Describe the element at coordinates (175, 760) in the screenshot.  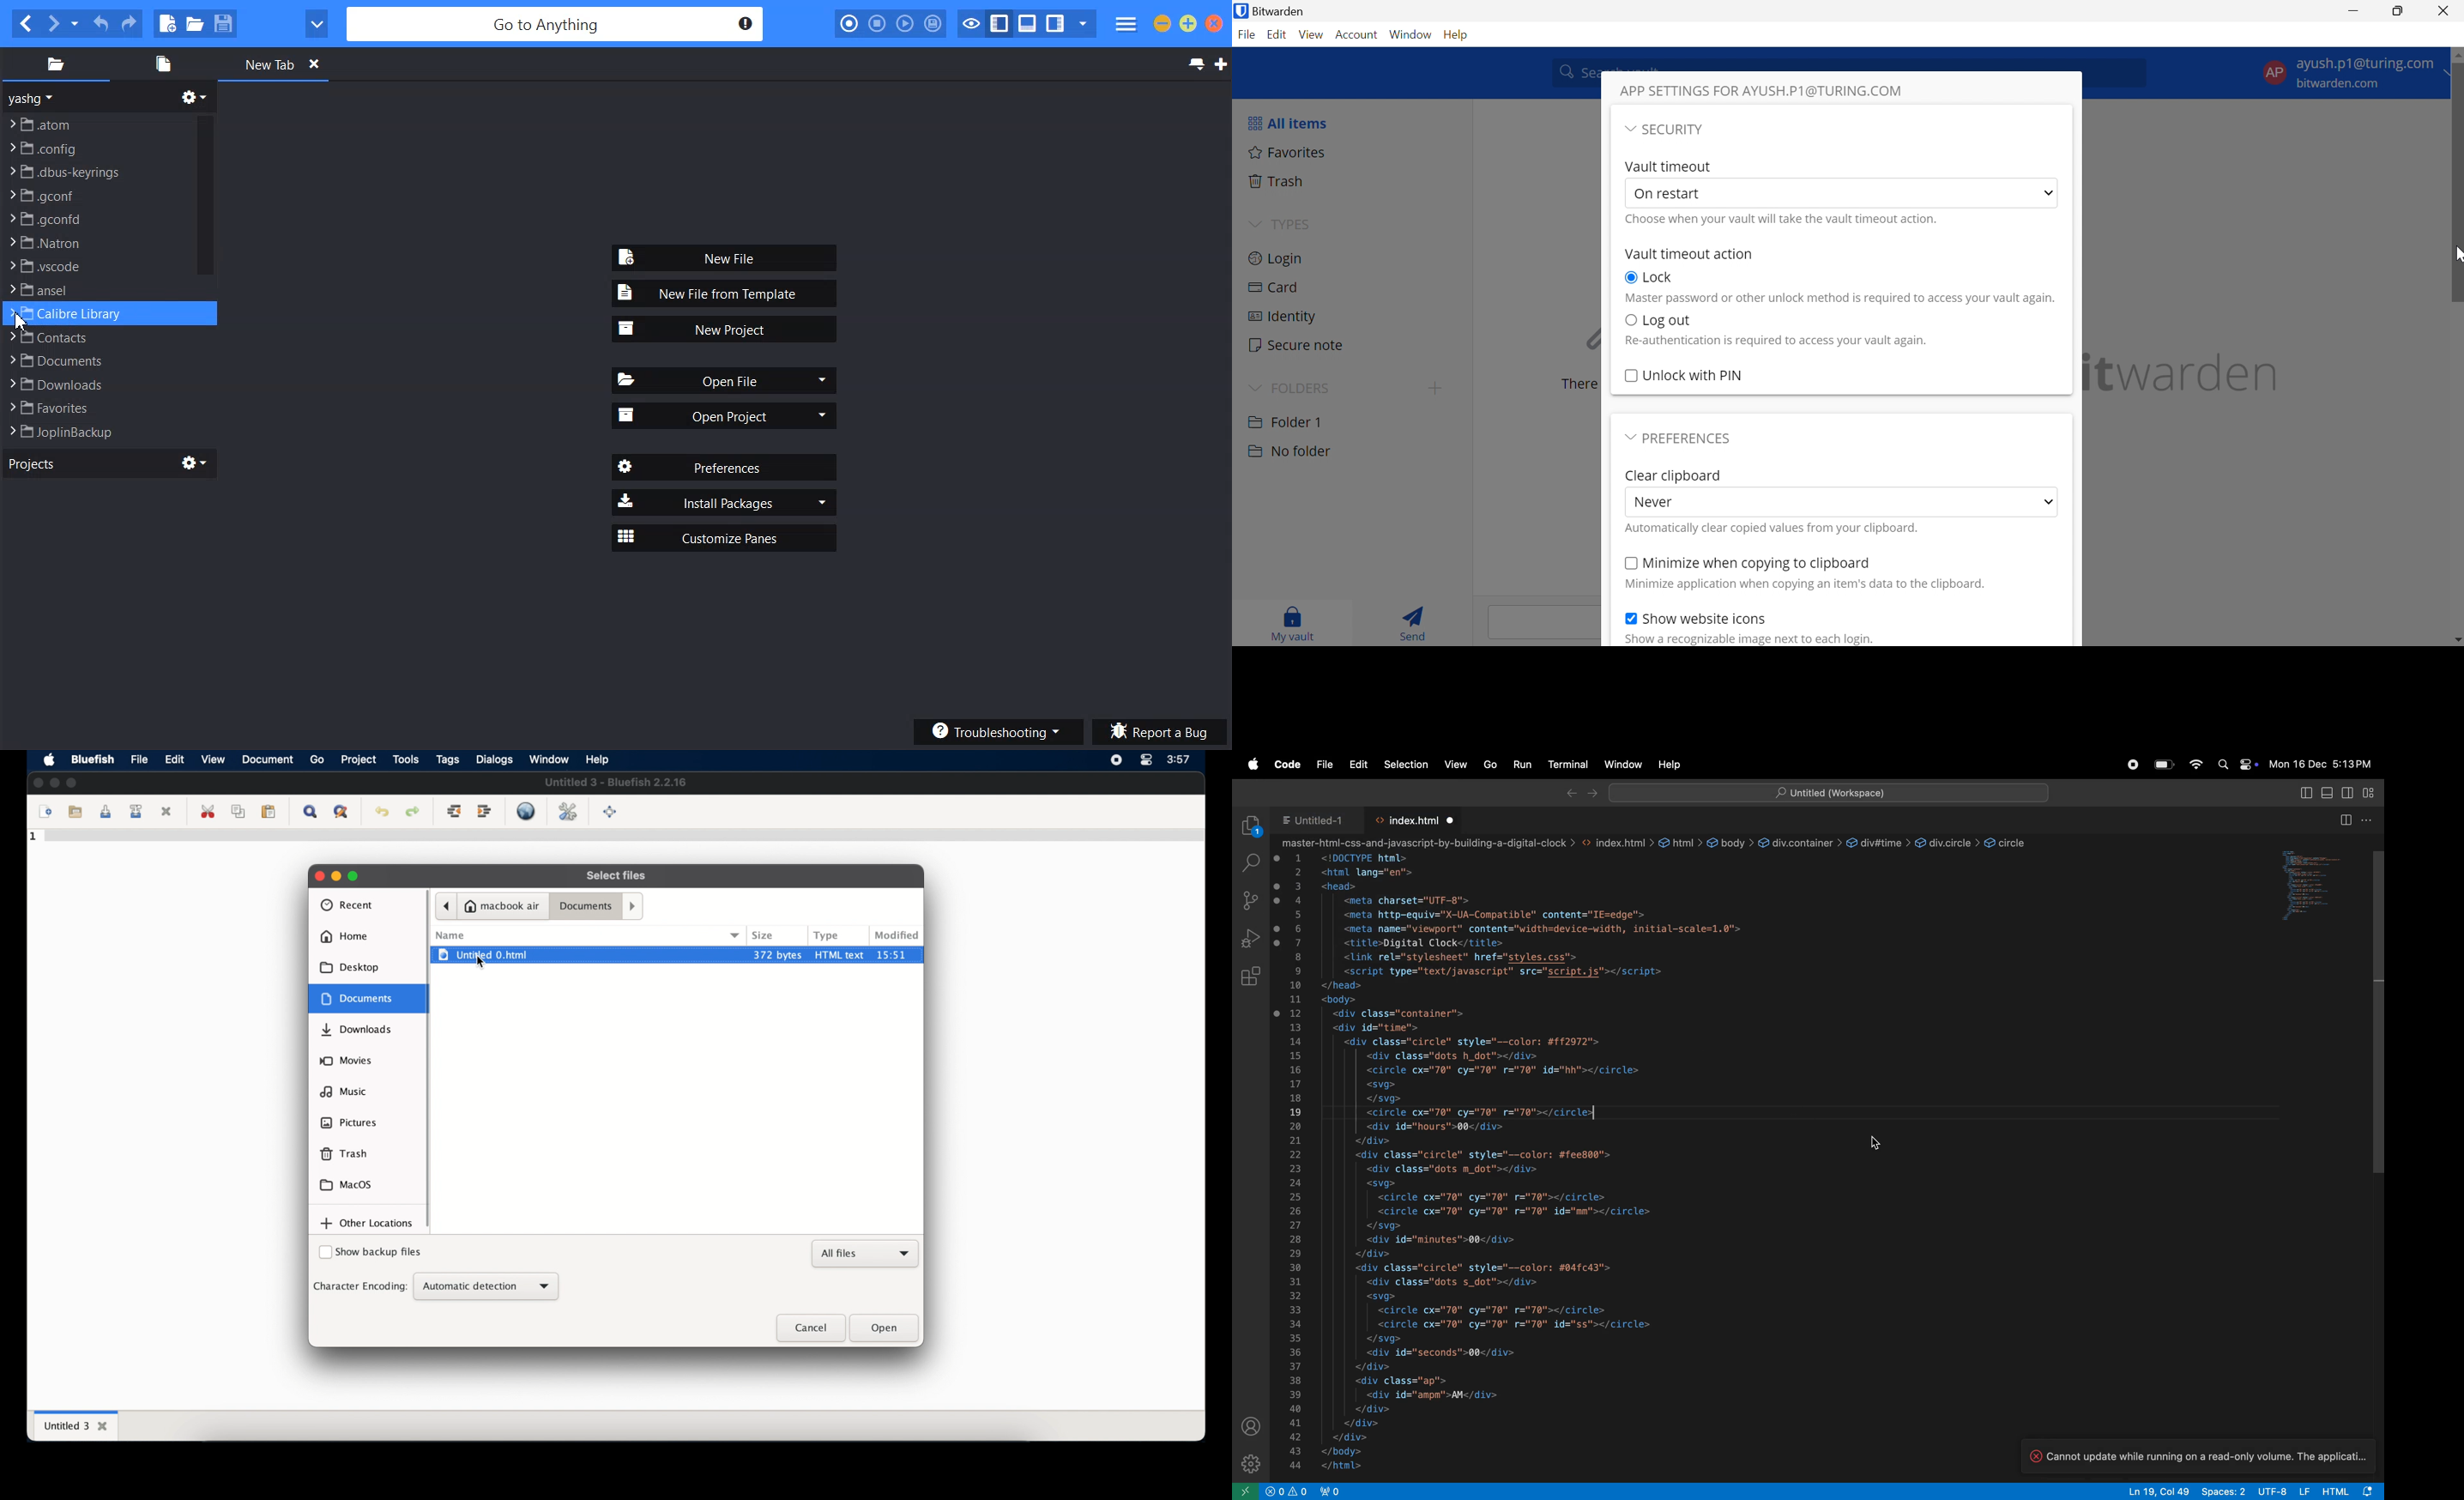
I see `edit` at that location.